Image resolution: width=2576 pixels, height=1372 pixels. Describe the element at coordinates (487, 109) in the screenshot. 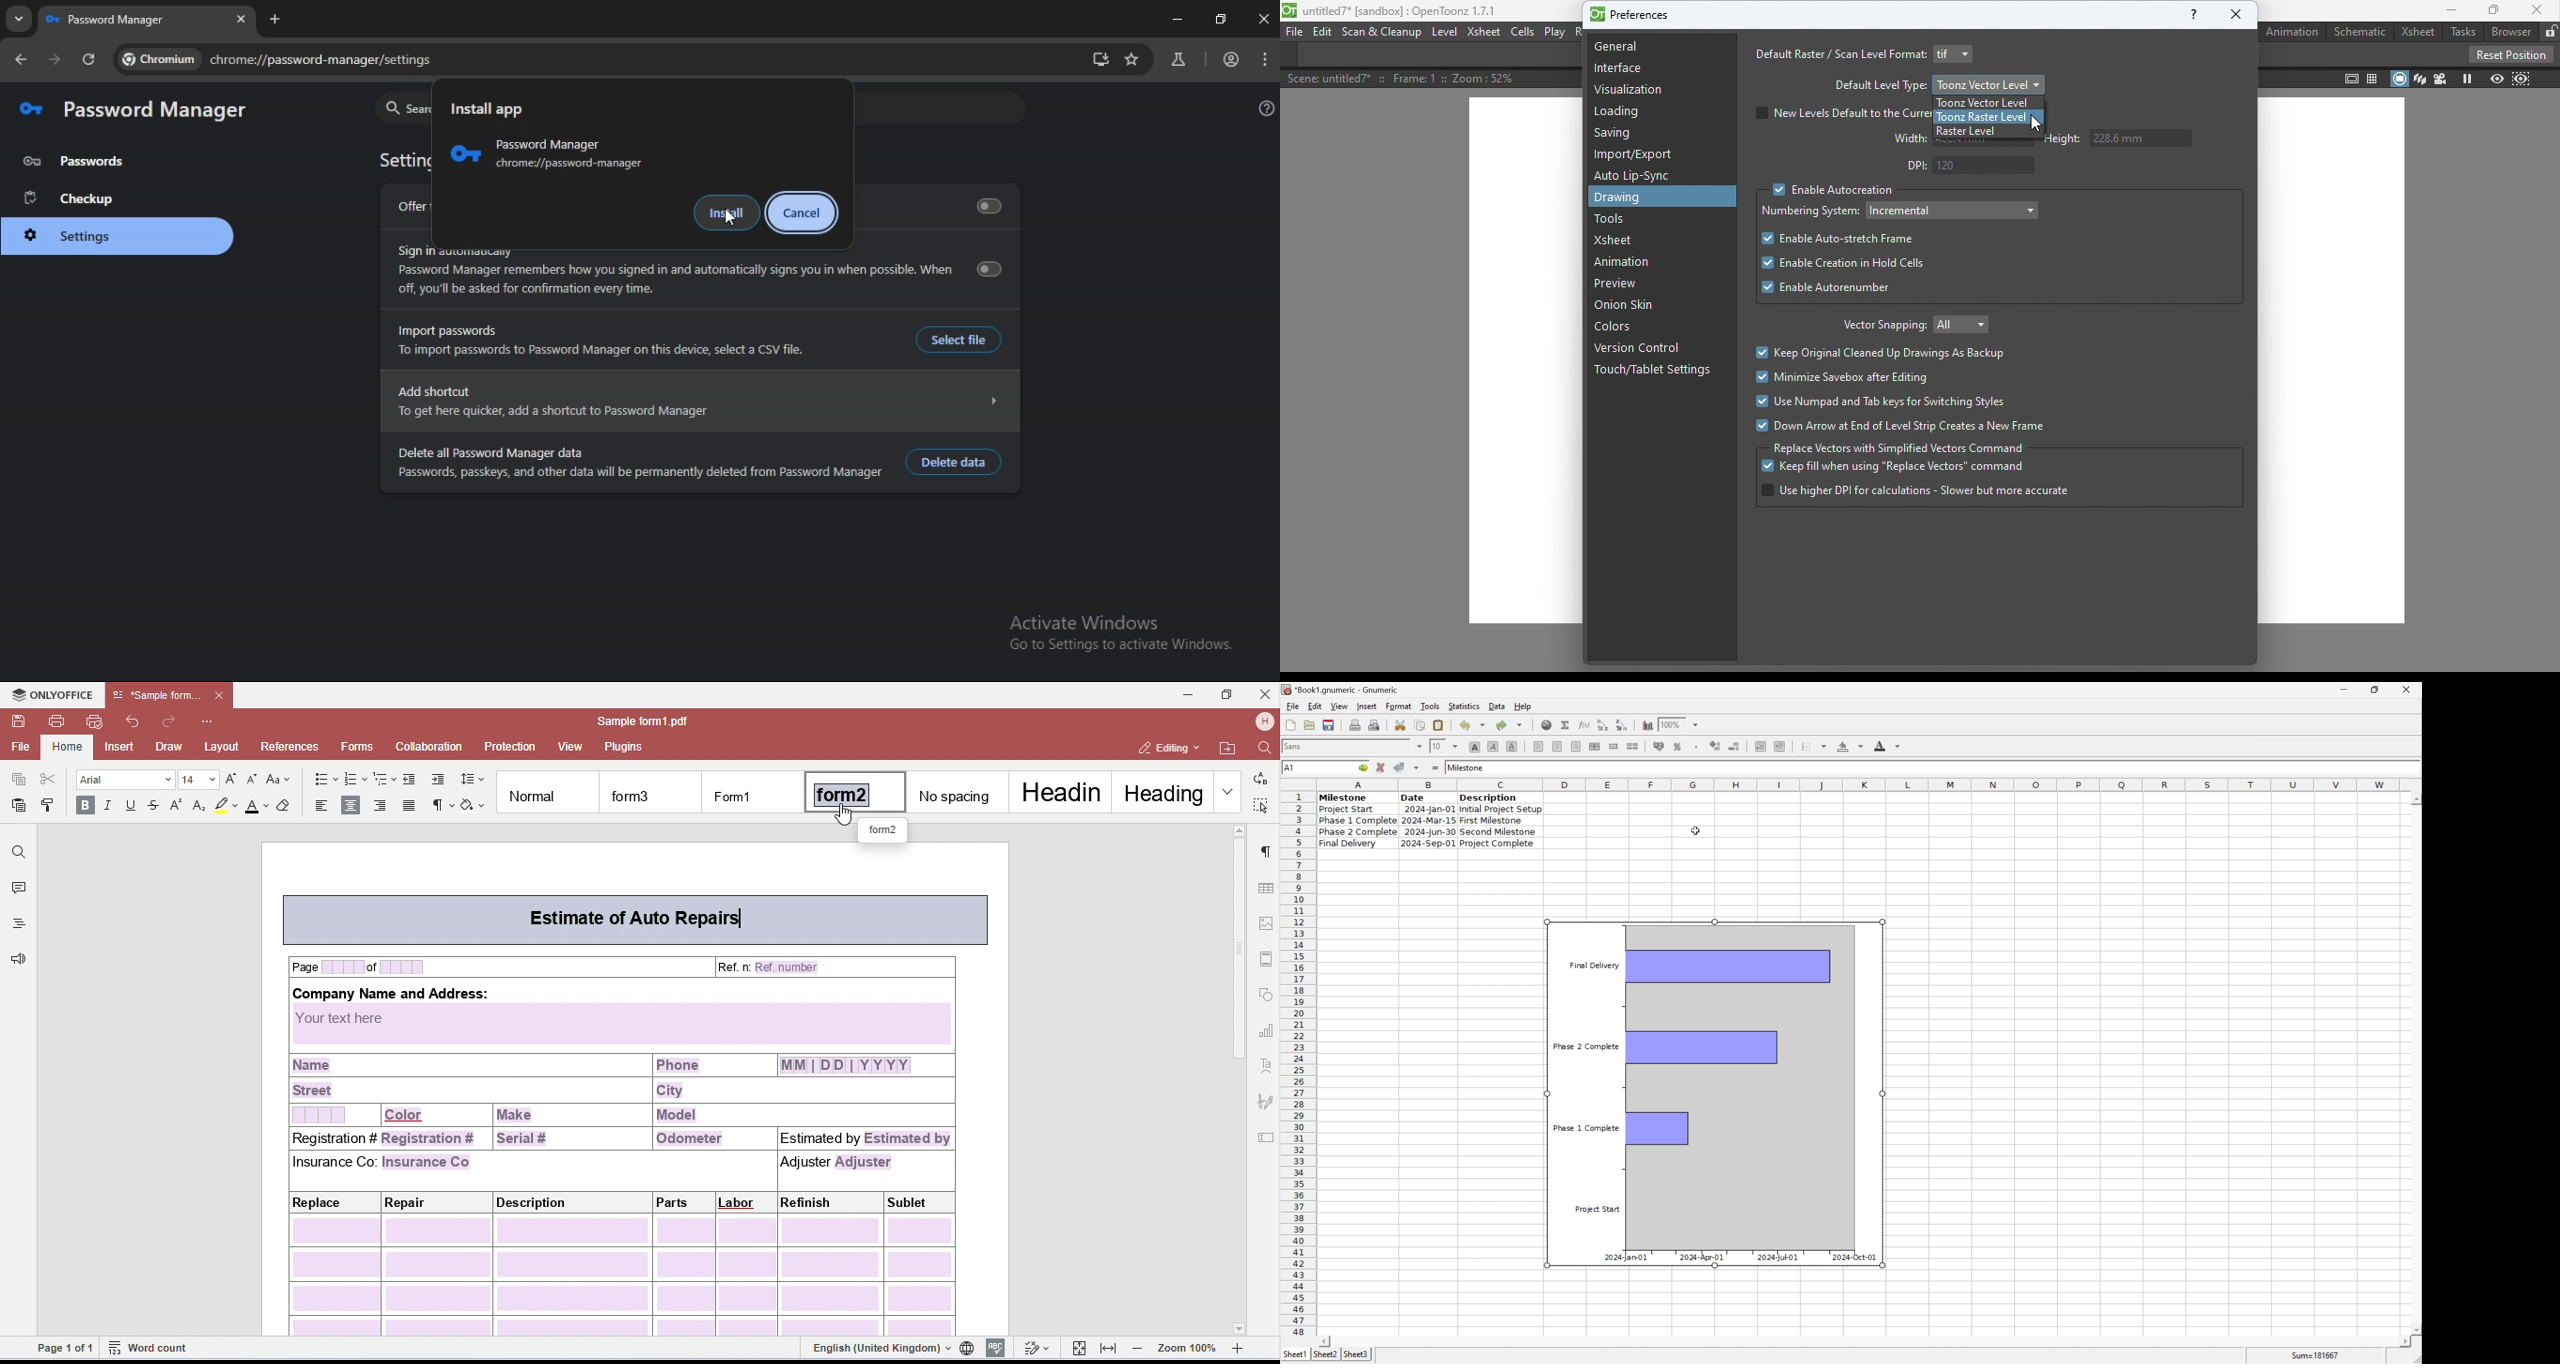

I see `Install app` at that location.